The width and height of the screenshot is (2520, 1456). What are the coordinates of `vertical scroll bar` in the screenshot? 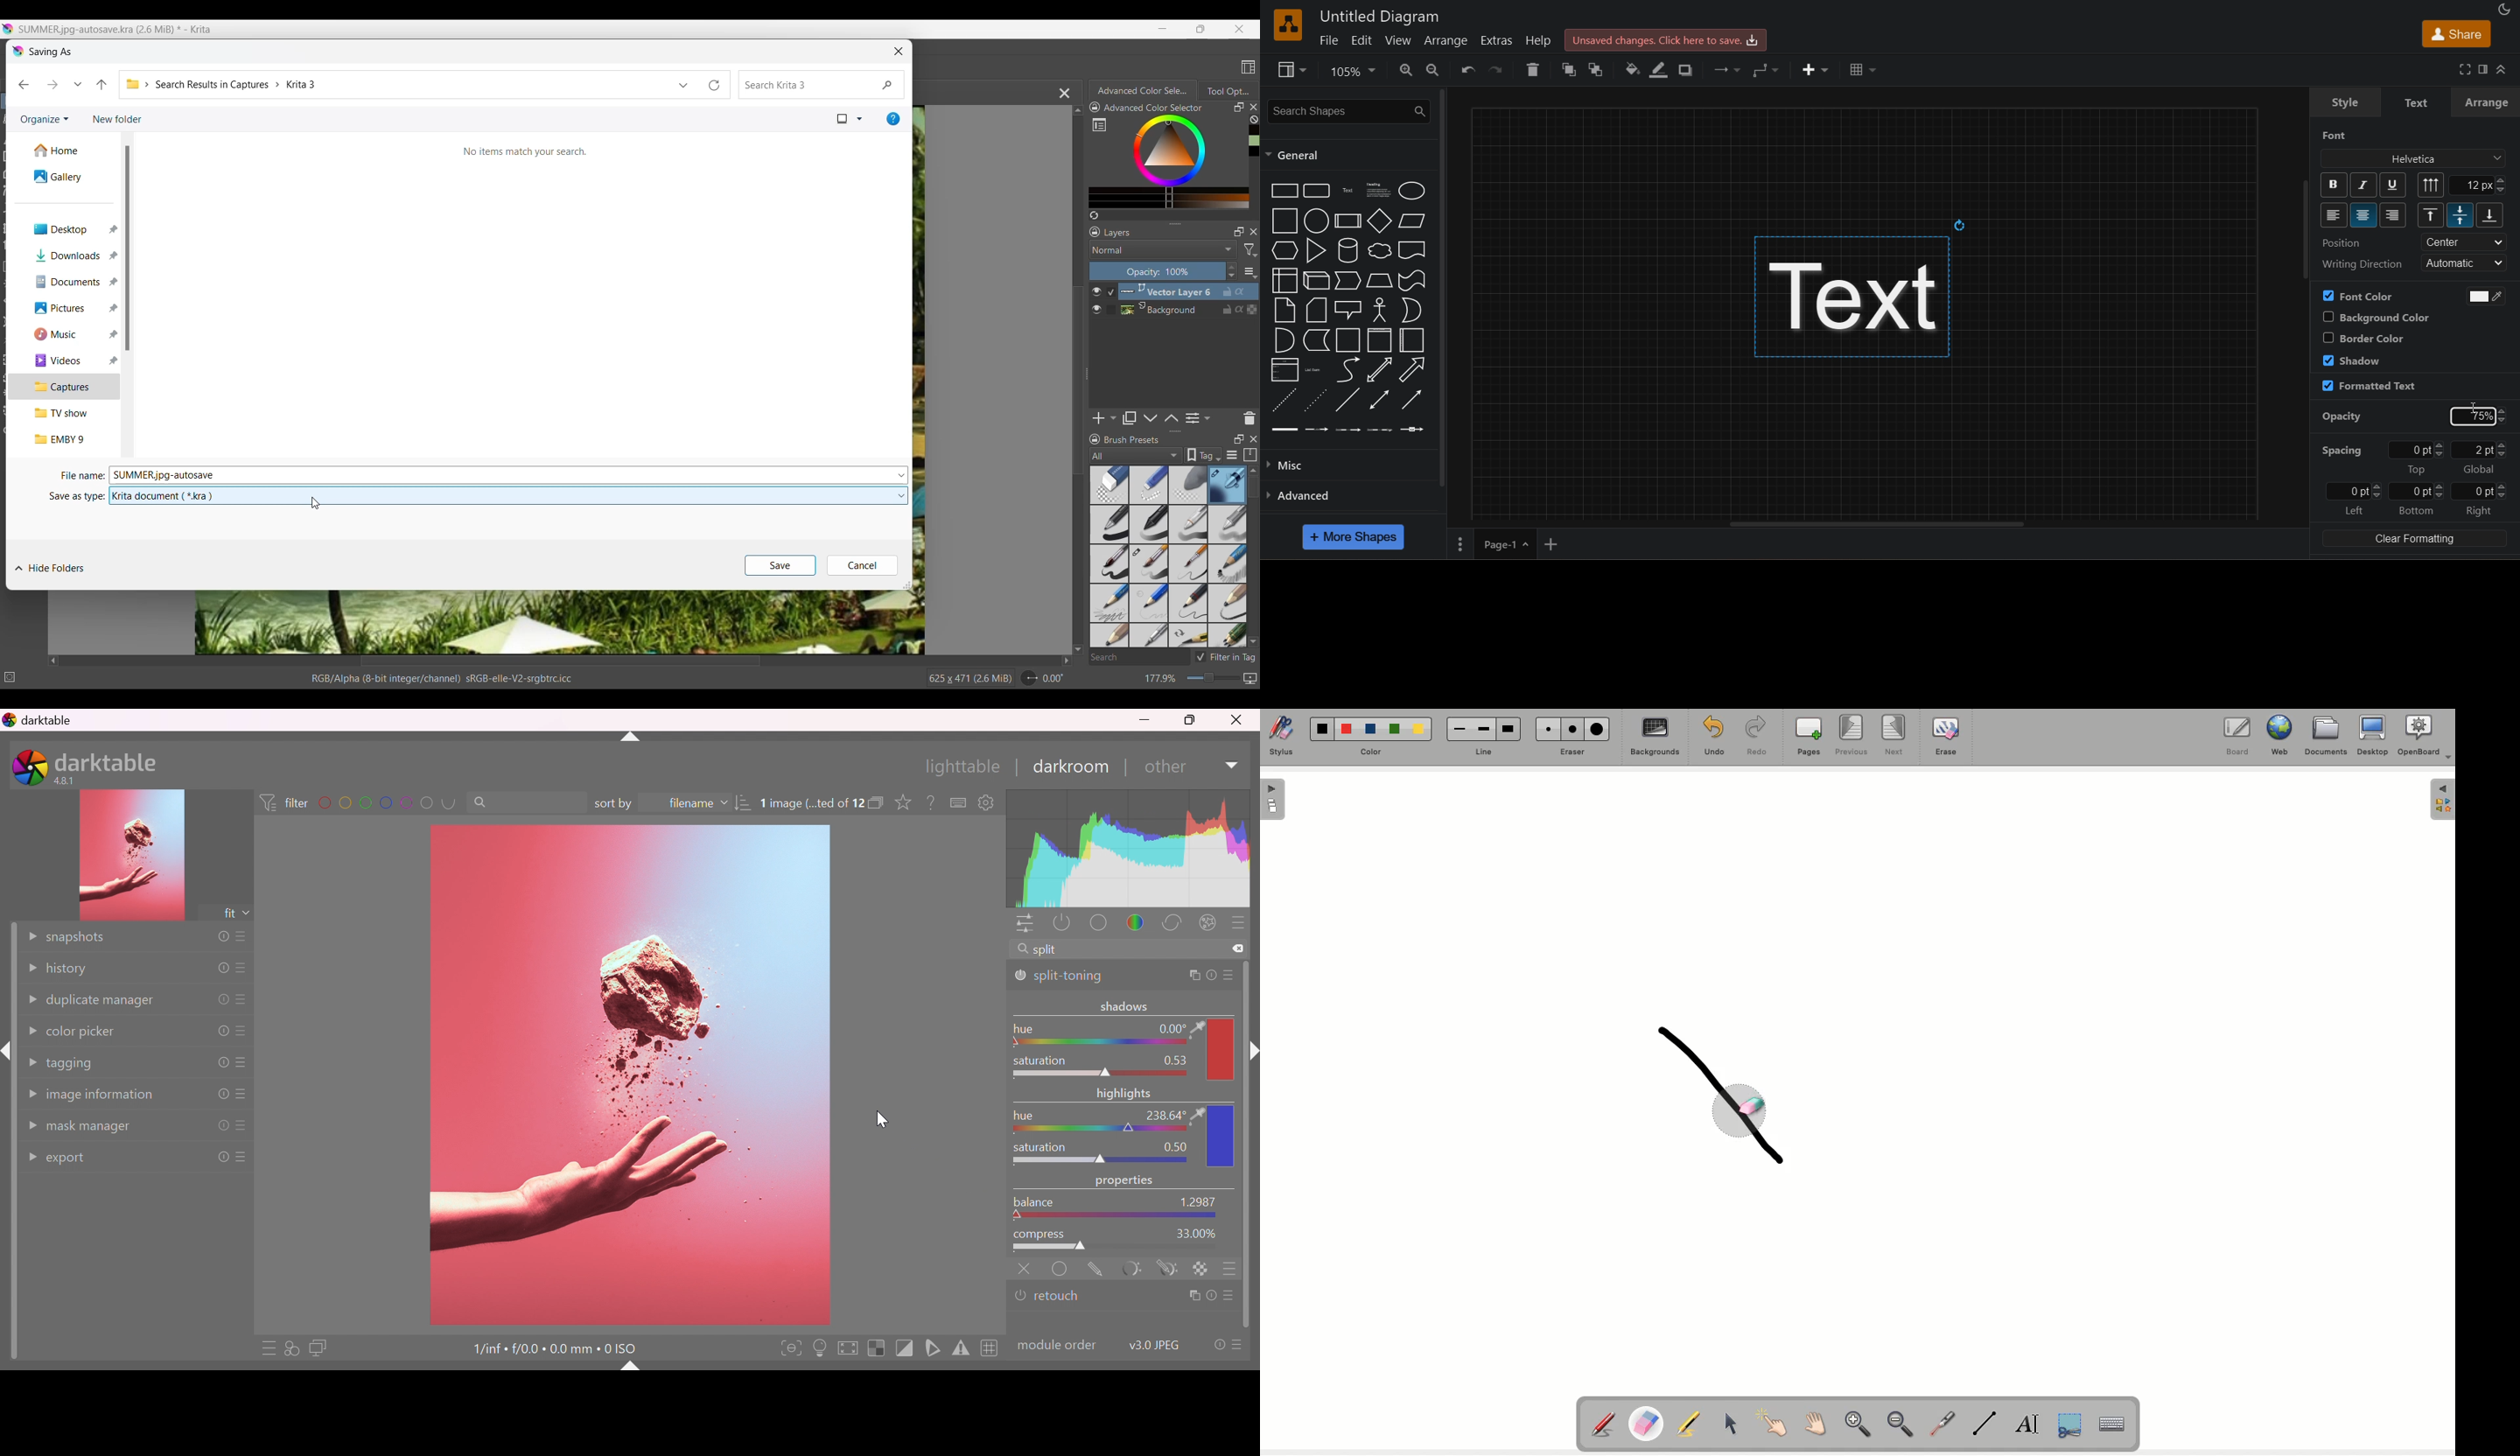 It's located at (1442, 287).